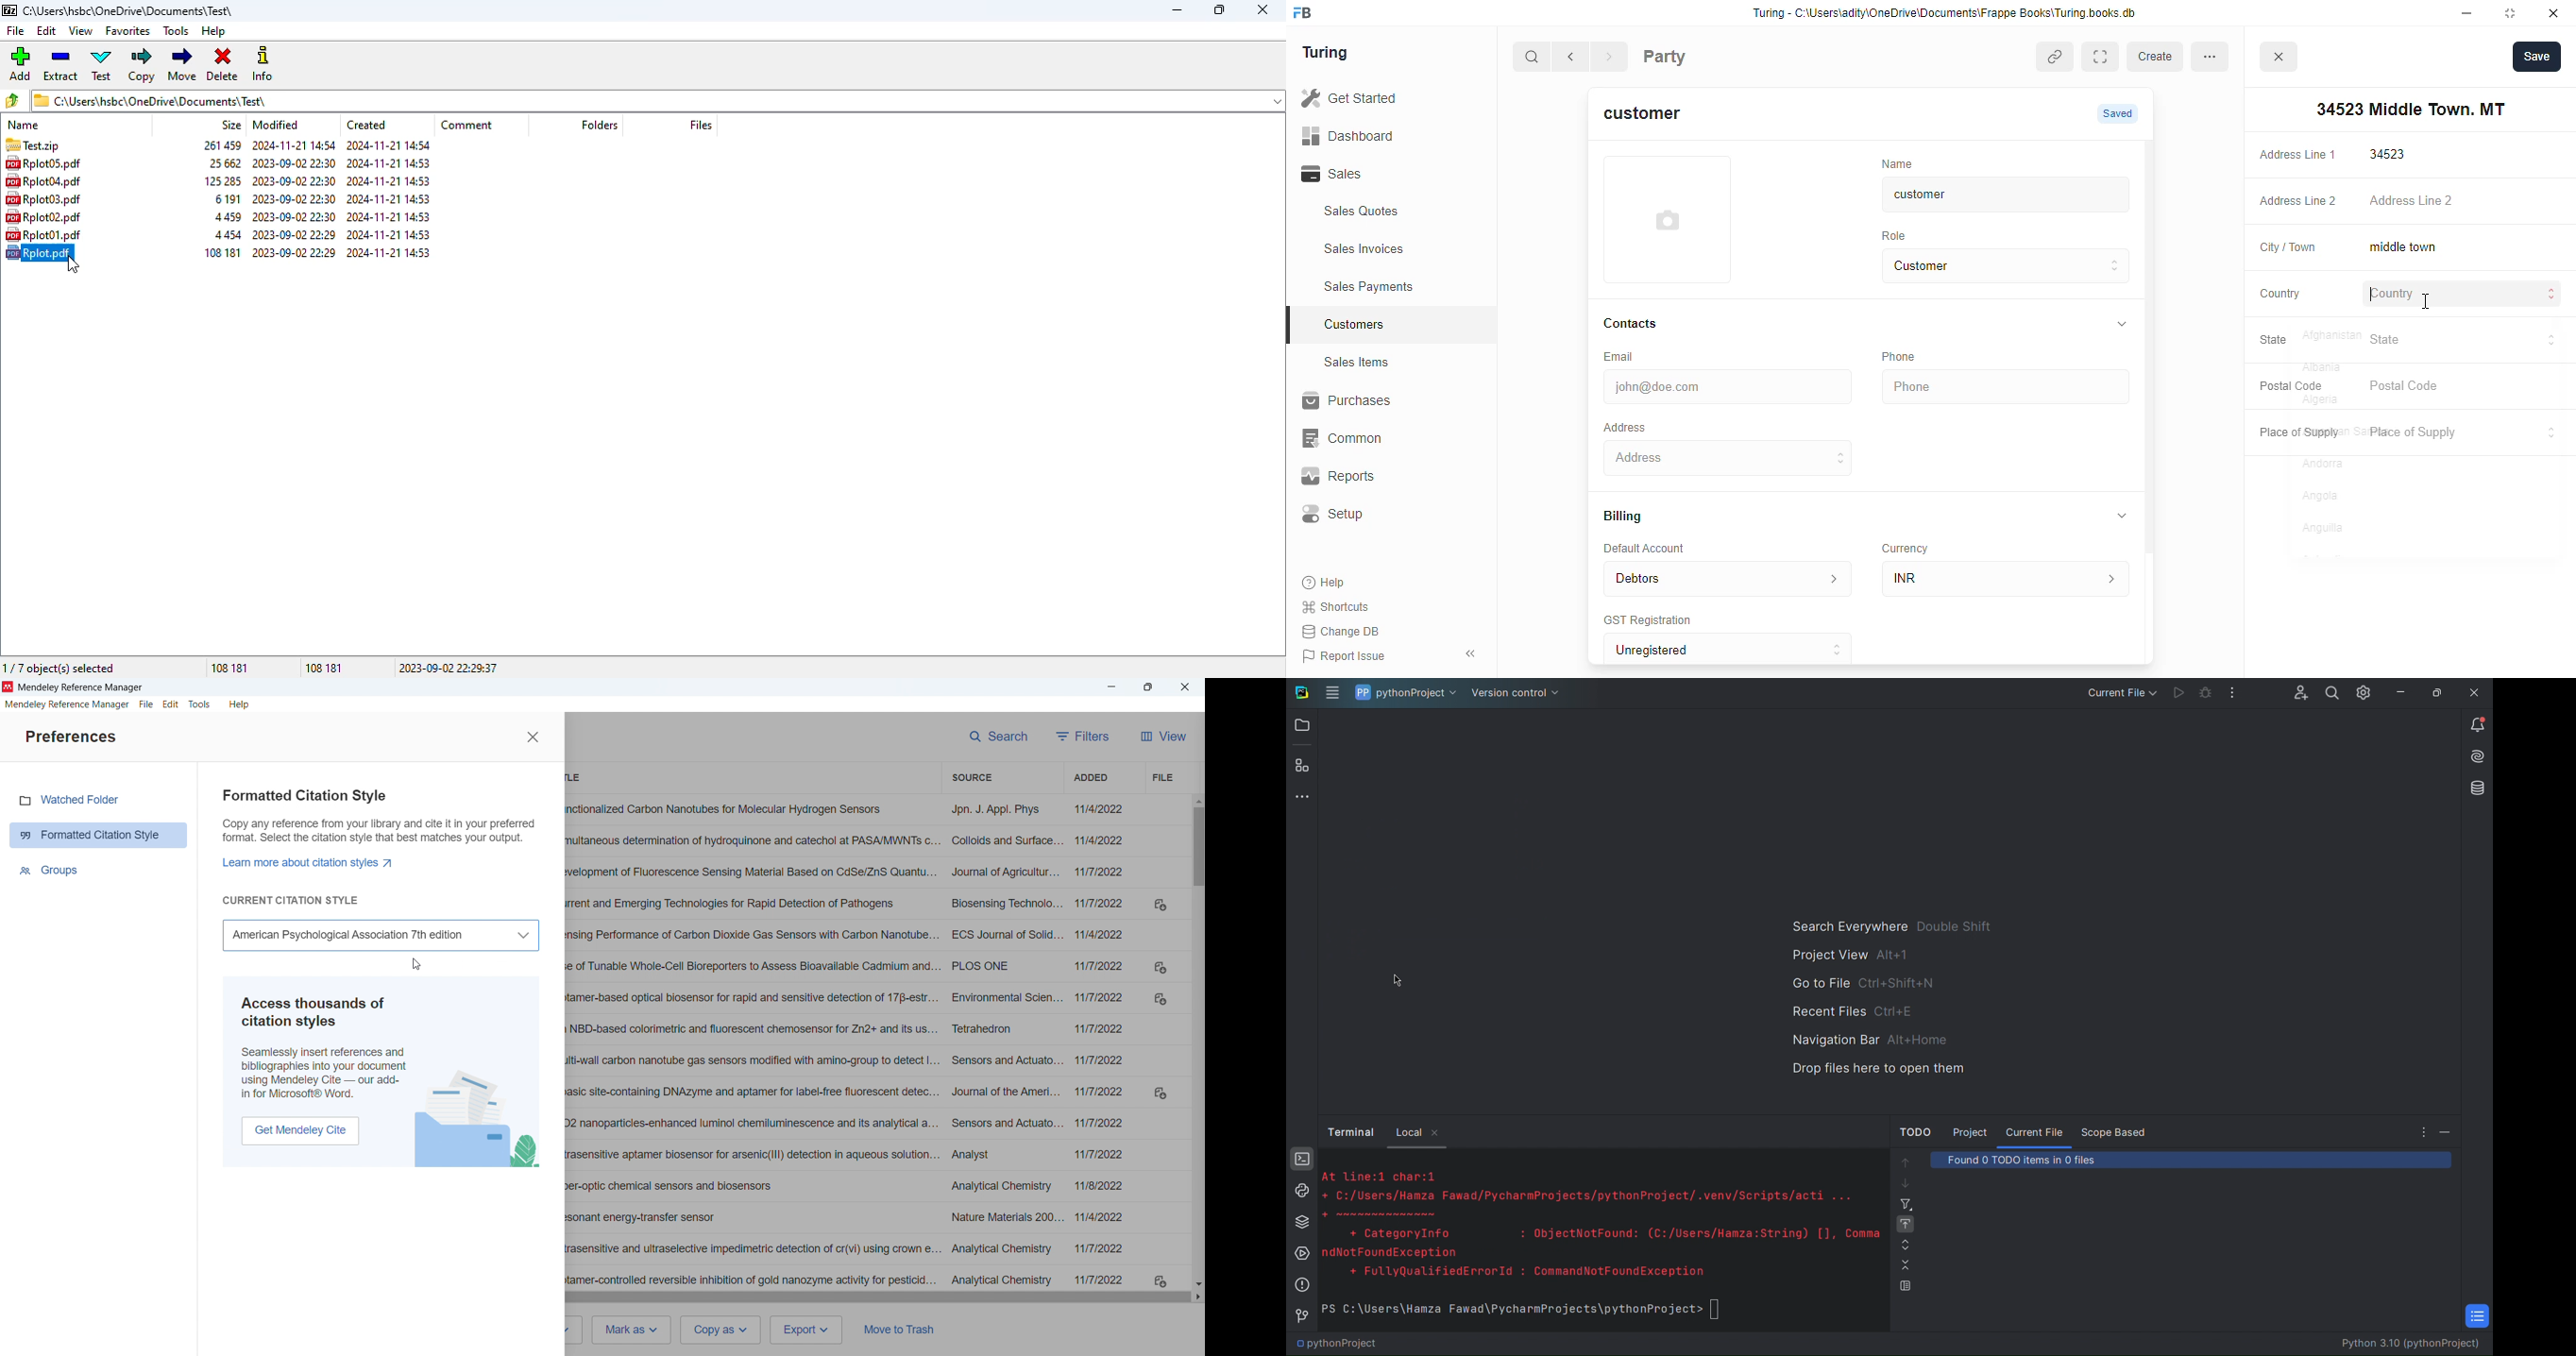 The height and width of the screenshot is (1372, 2576). What do you see at coordinates (2037, 1127) in the screenshot?
I see `Current File` at bounding box center [2037, 1127].